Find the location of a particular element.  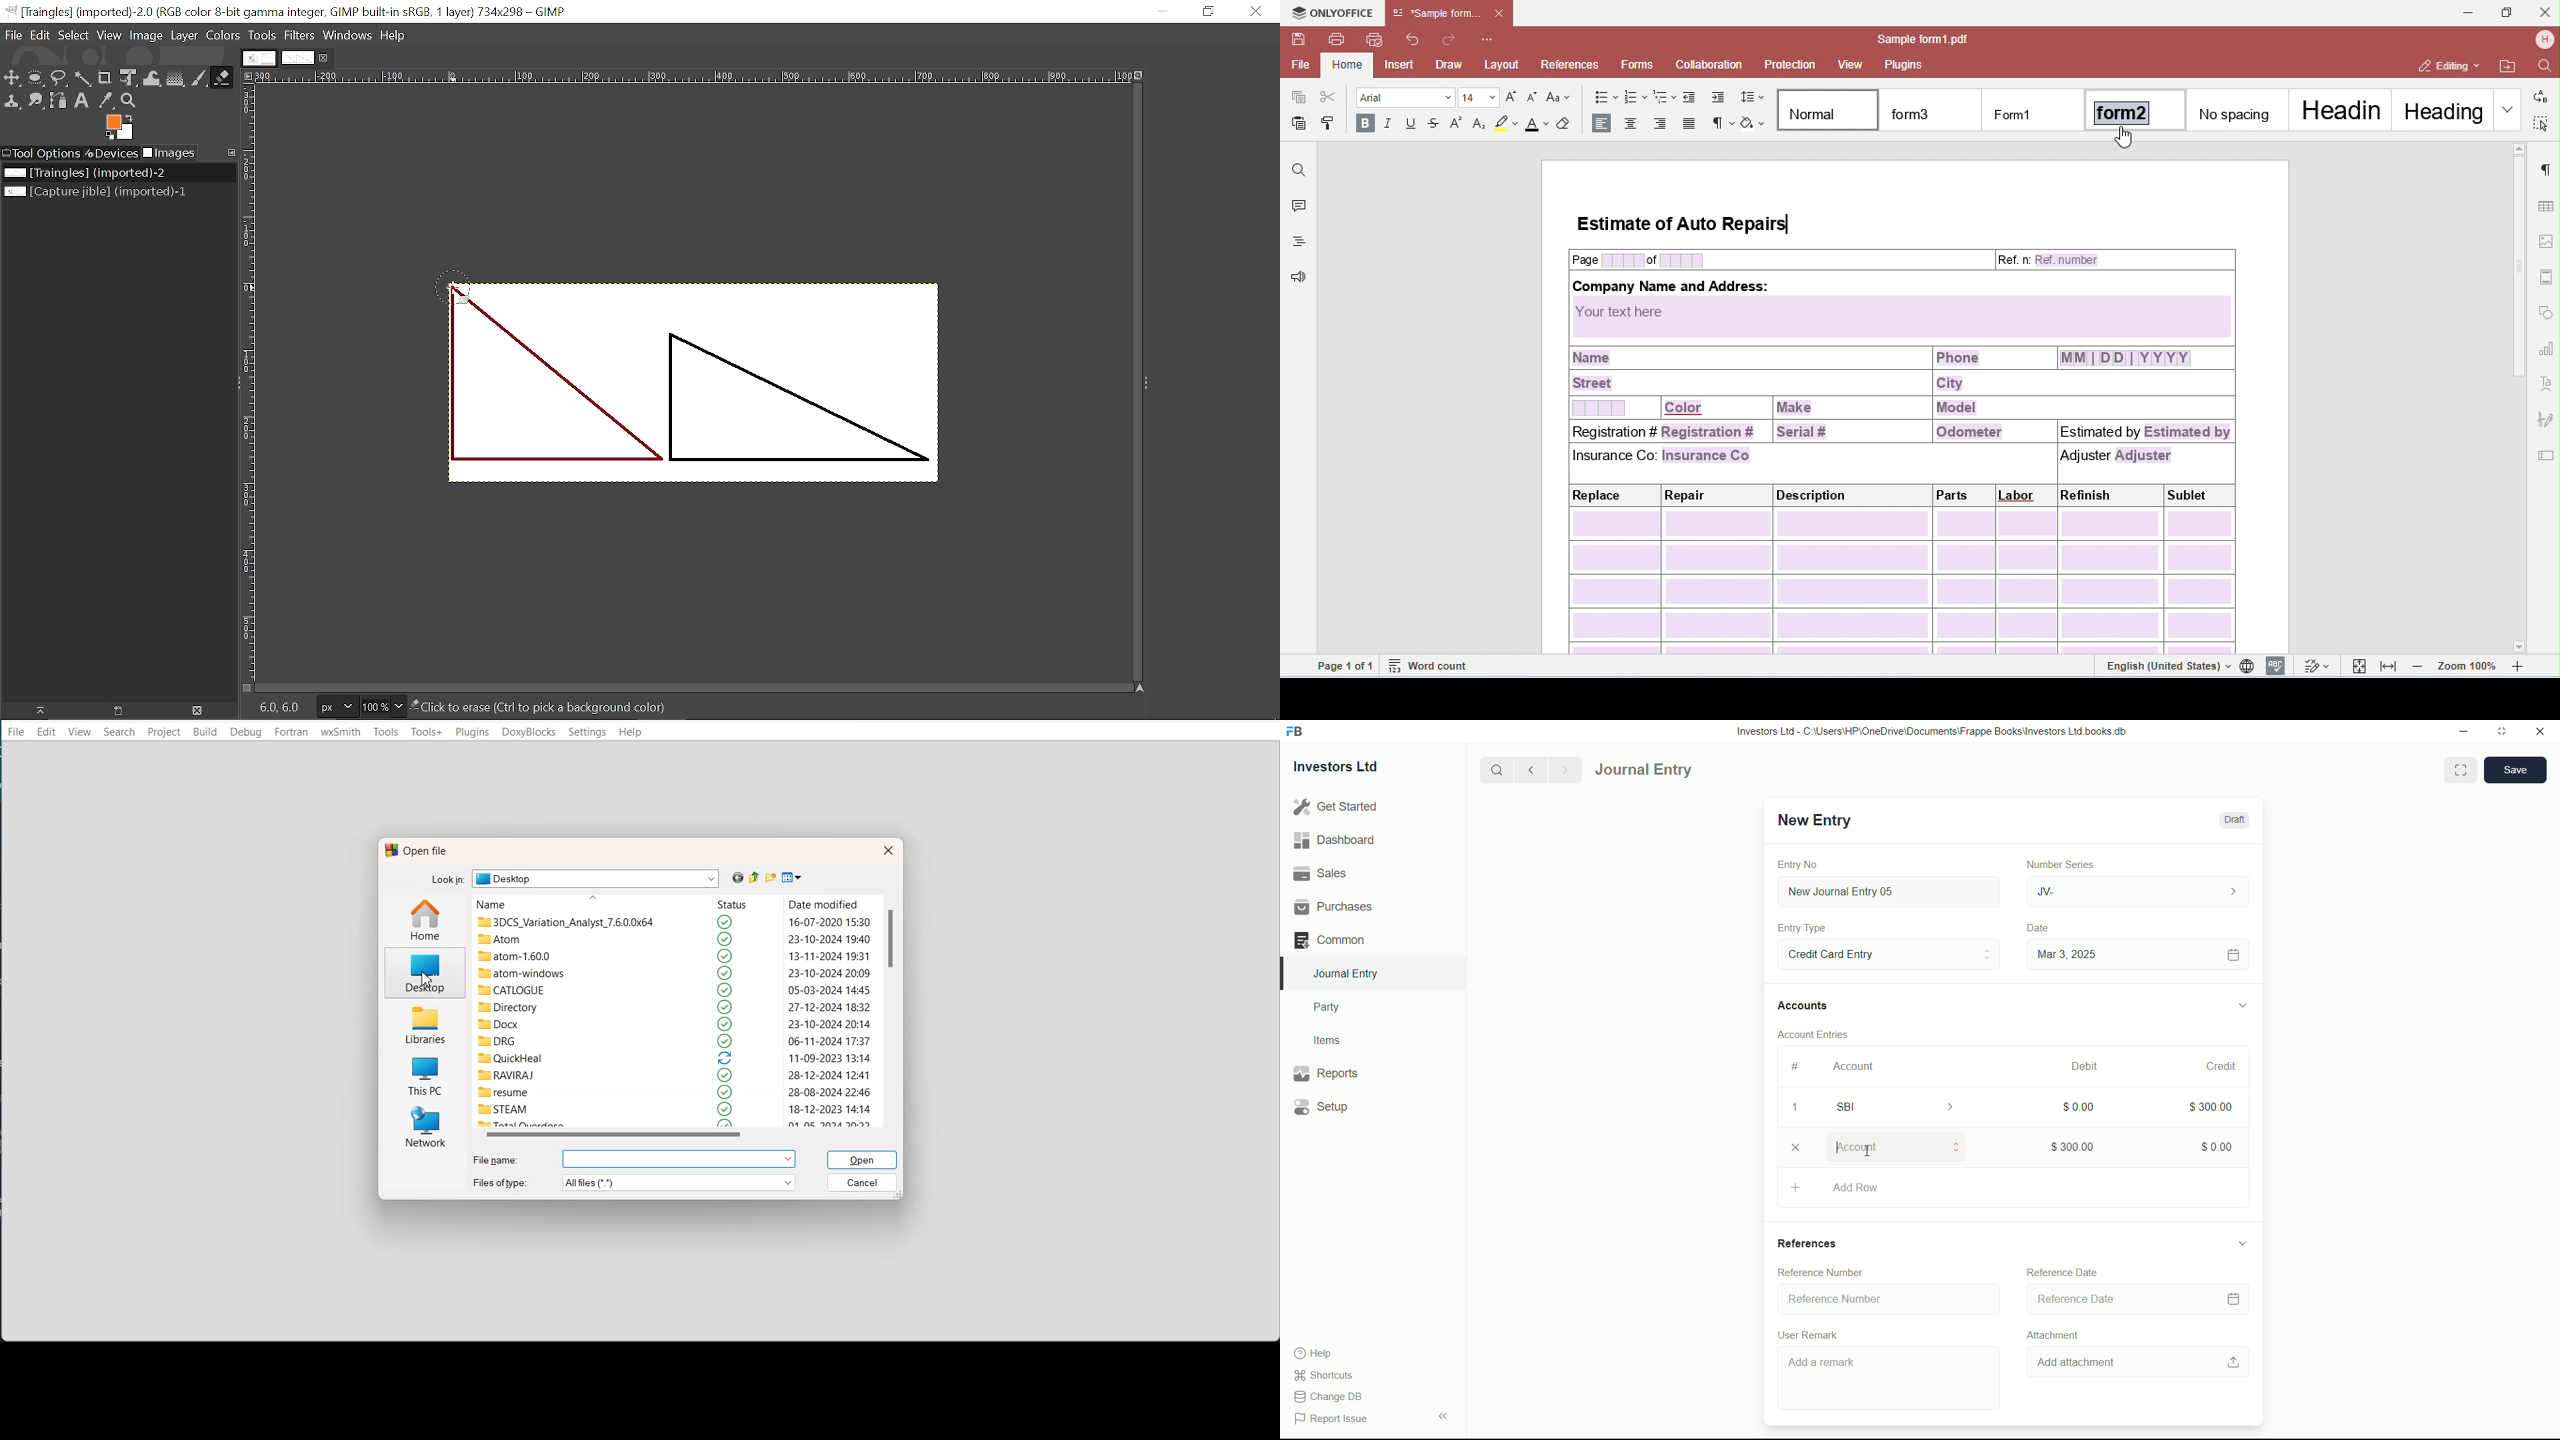

cursor is located at coordinates (1869, 1151).